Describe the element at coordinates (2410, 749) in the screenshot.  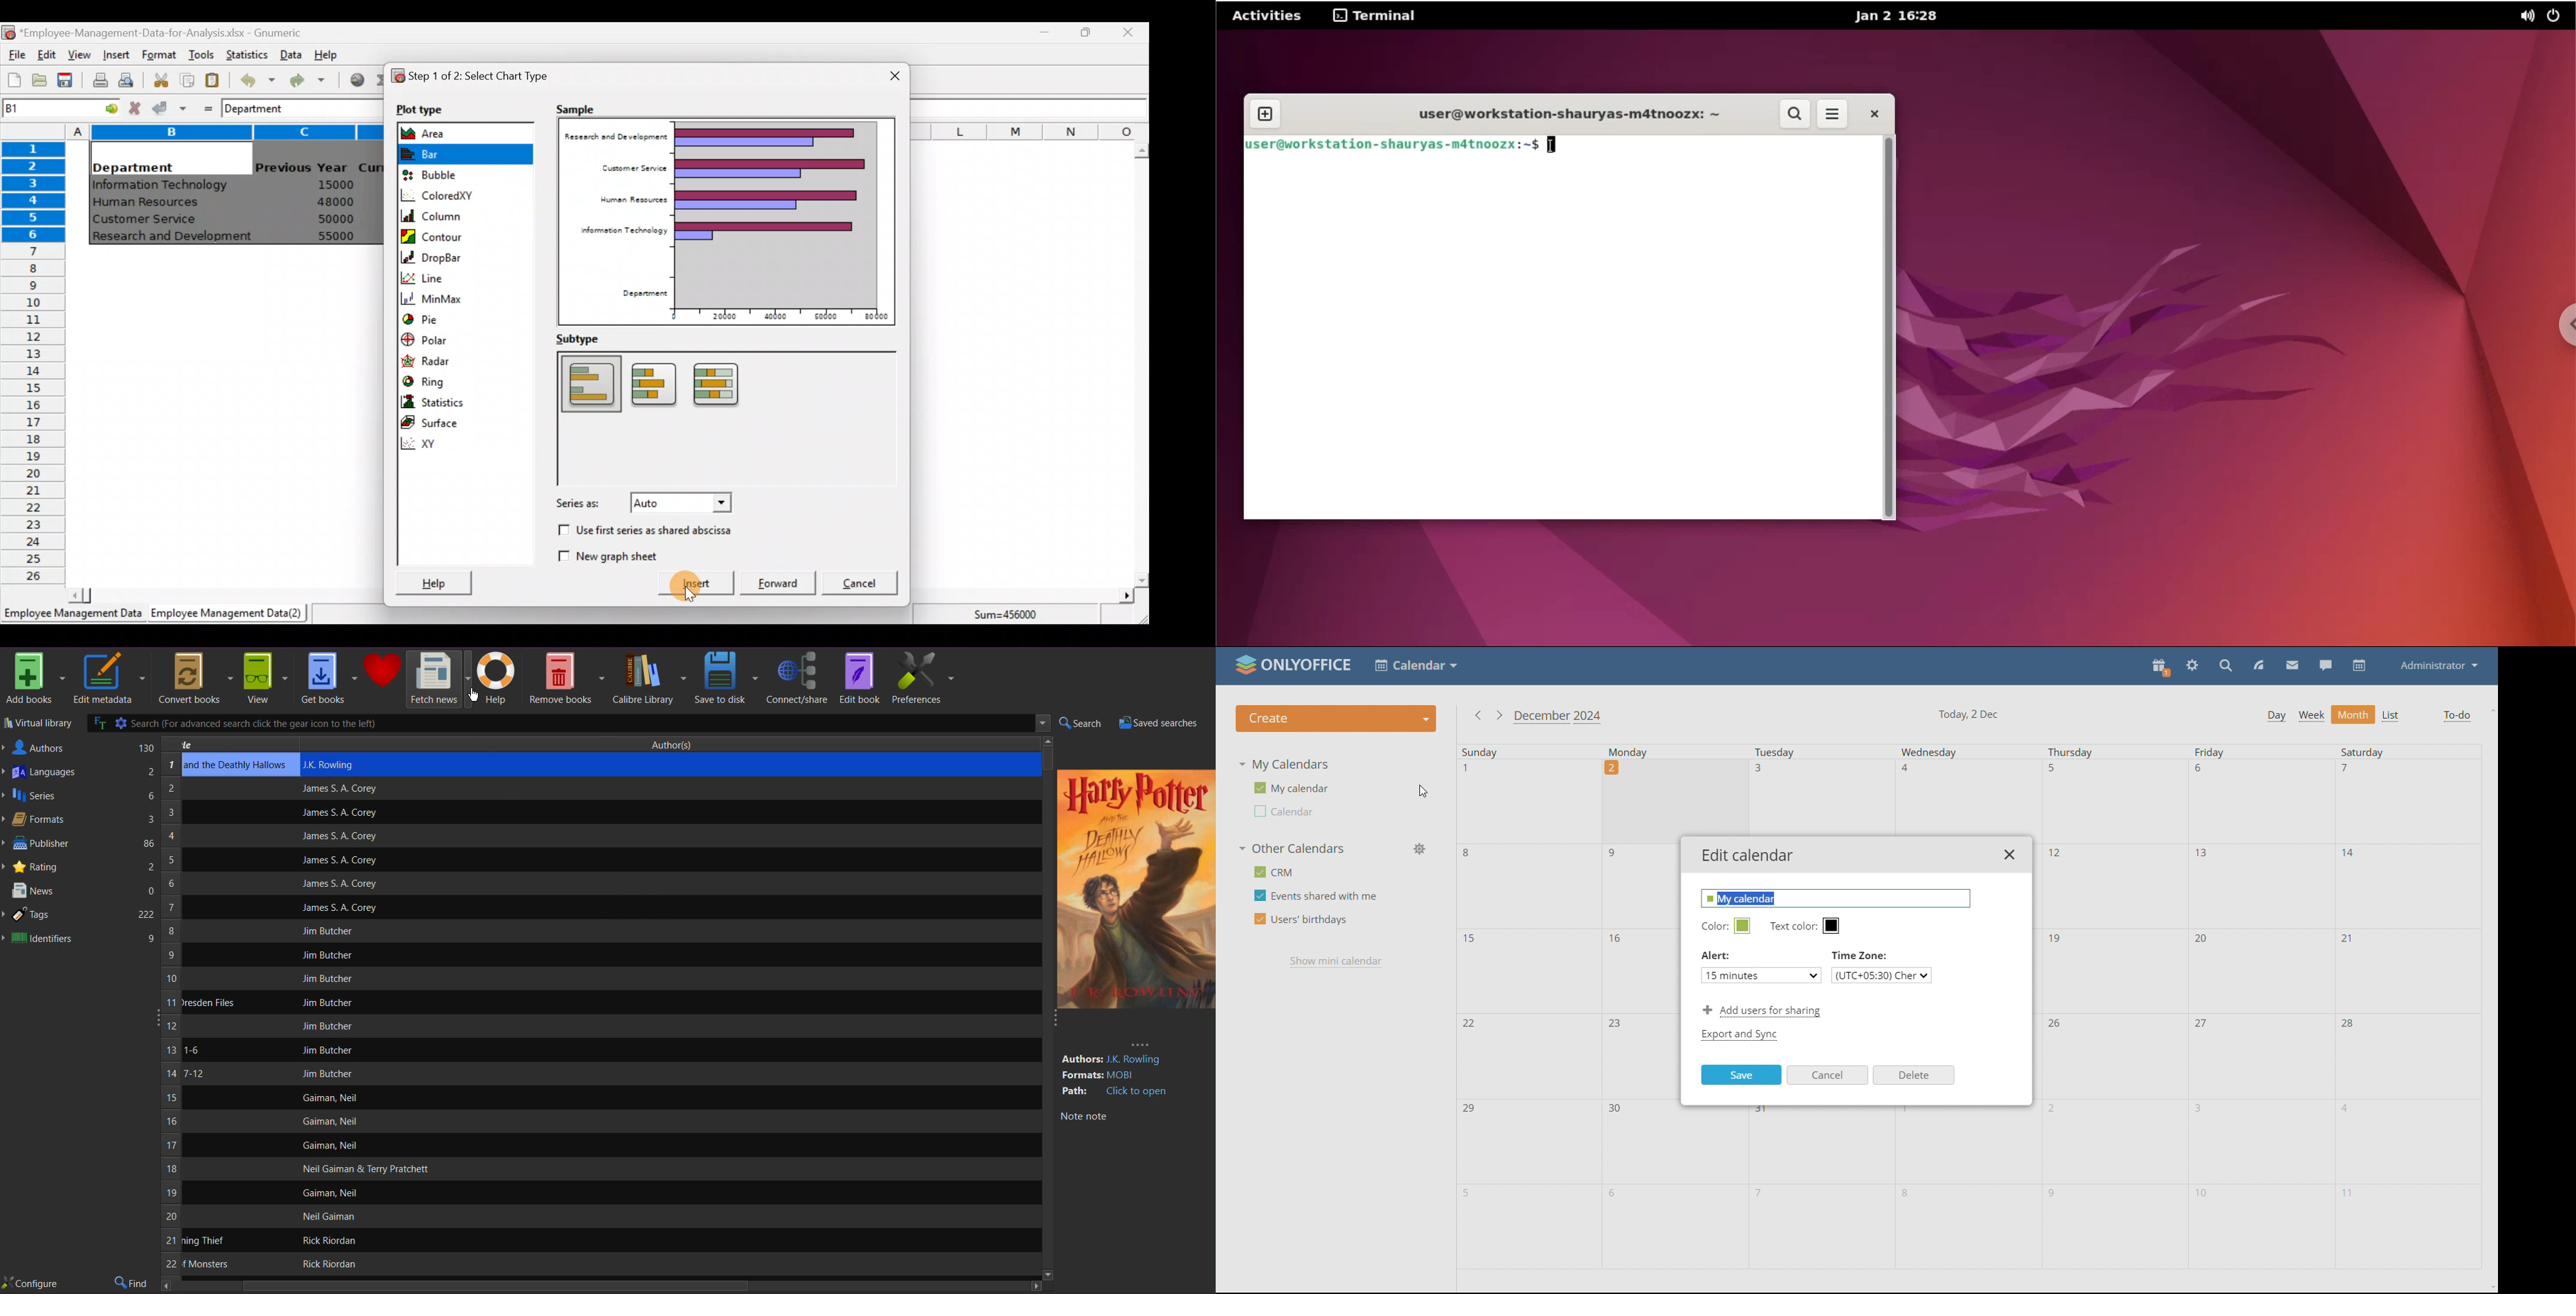
I see `saturday` at that location.